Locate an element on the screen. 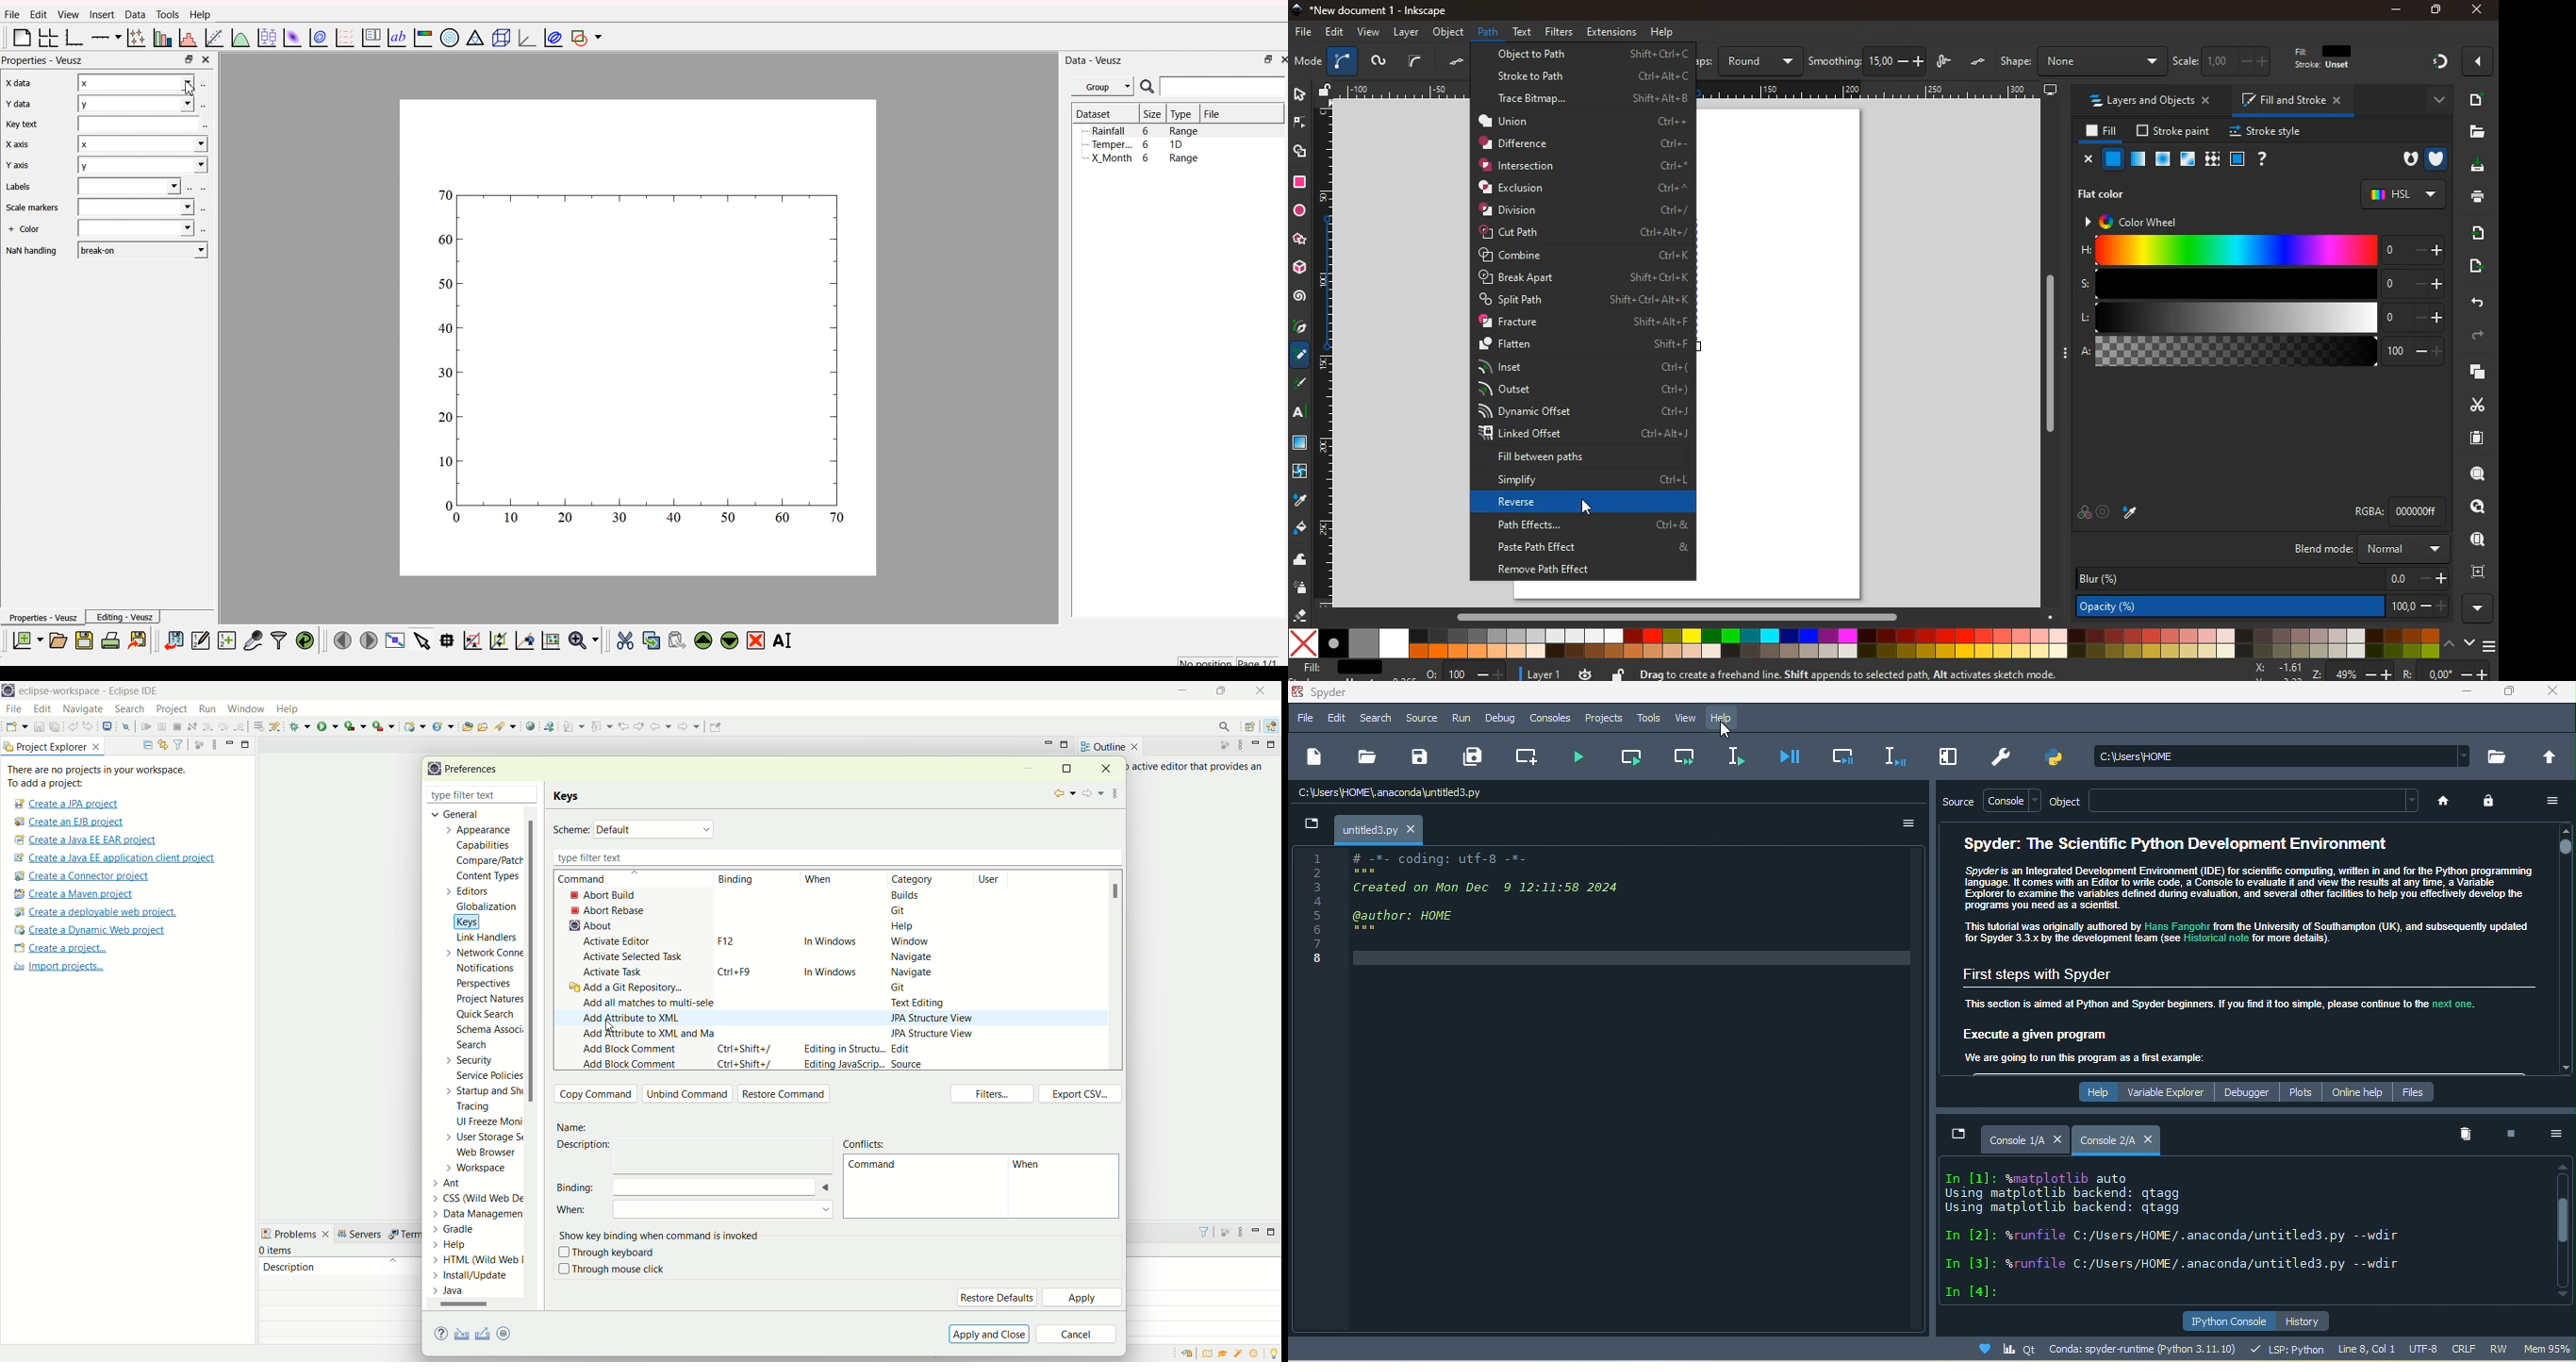 This screenshot has height=1372, width=2576. minimize is located at coordinates (1184, 691).